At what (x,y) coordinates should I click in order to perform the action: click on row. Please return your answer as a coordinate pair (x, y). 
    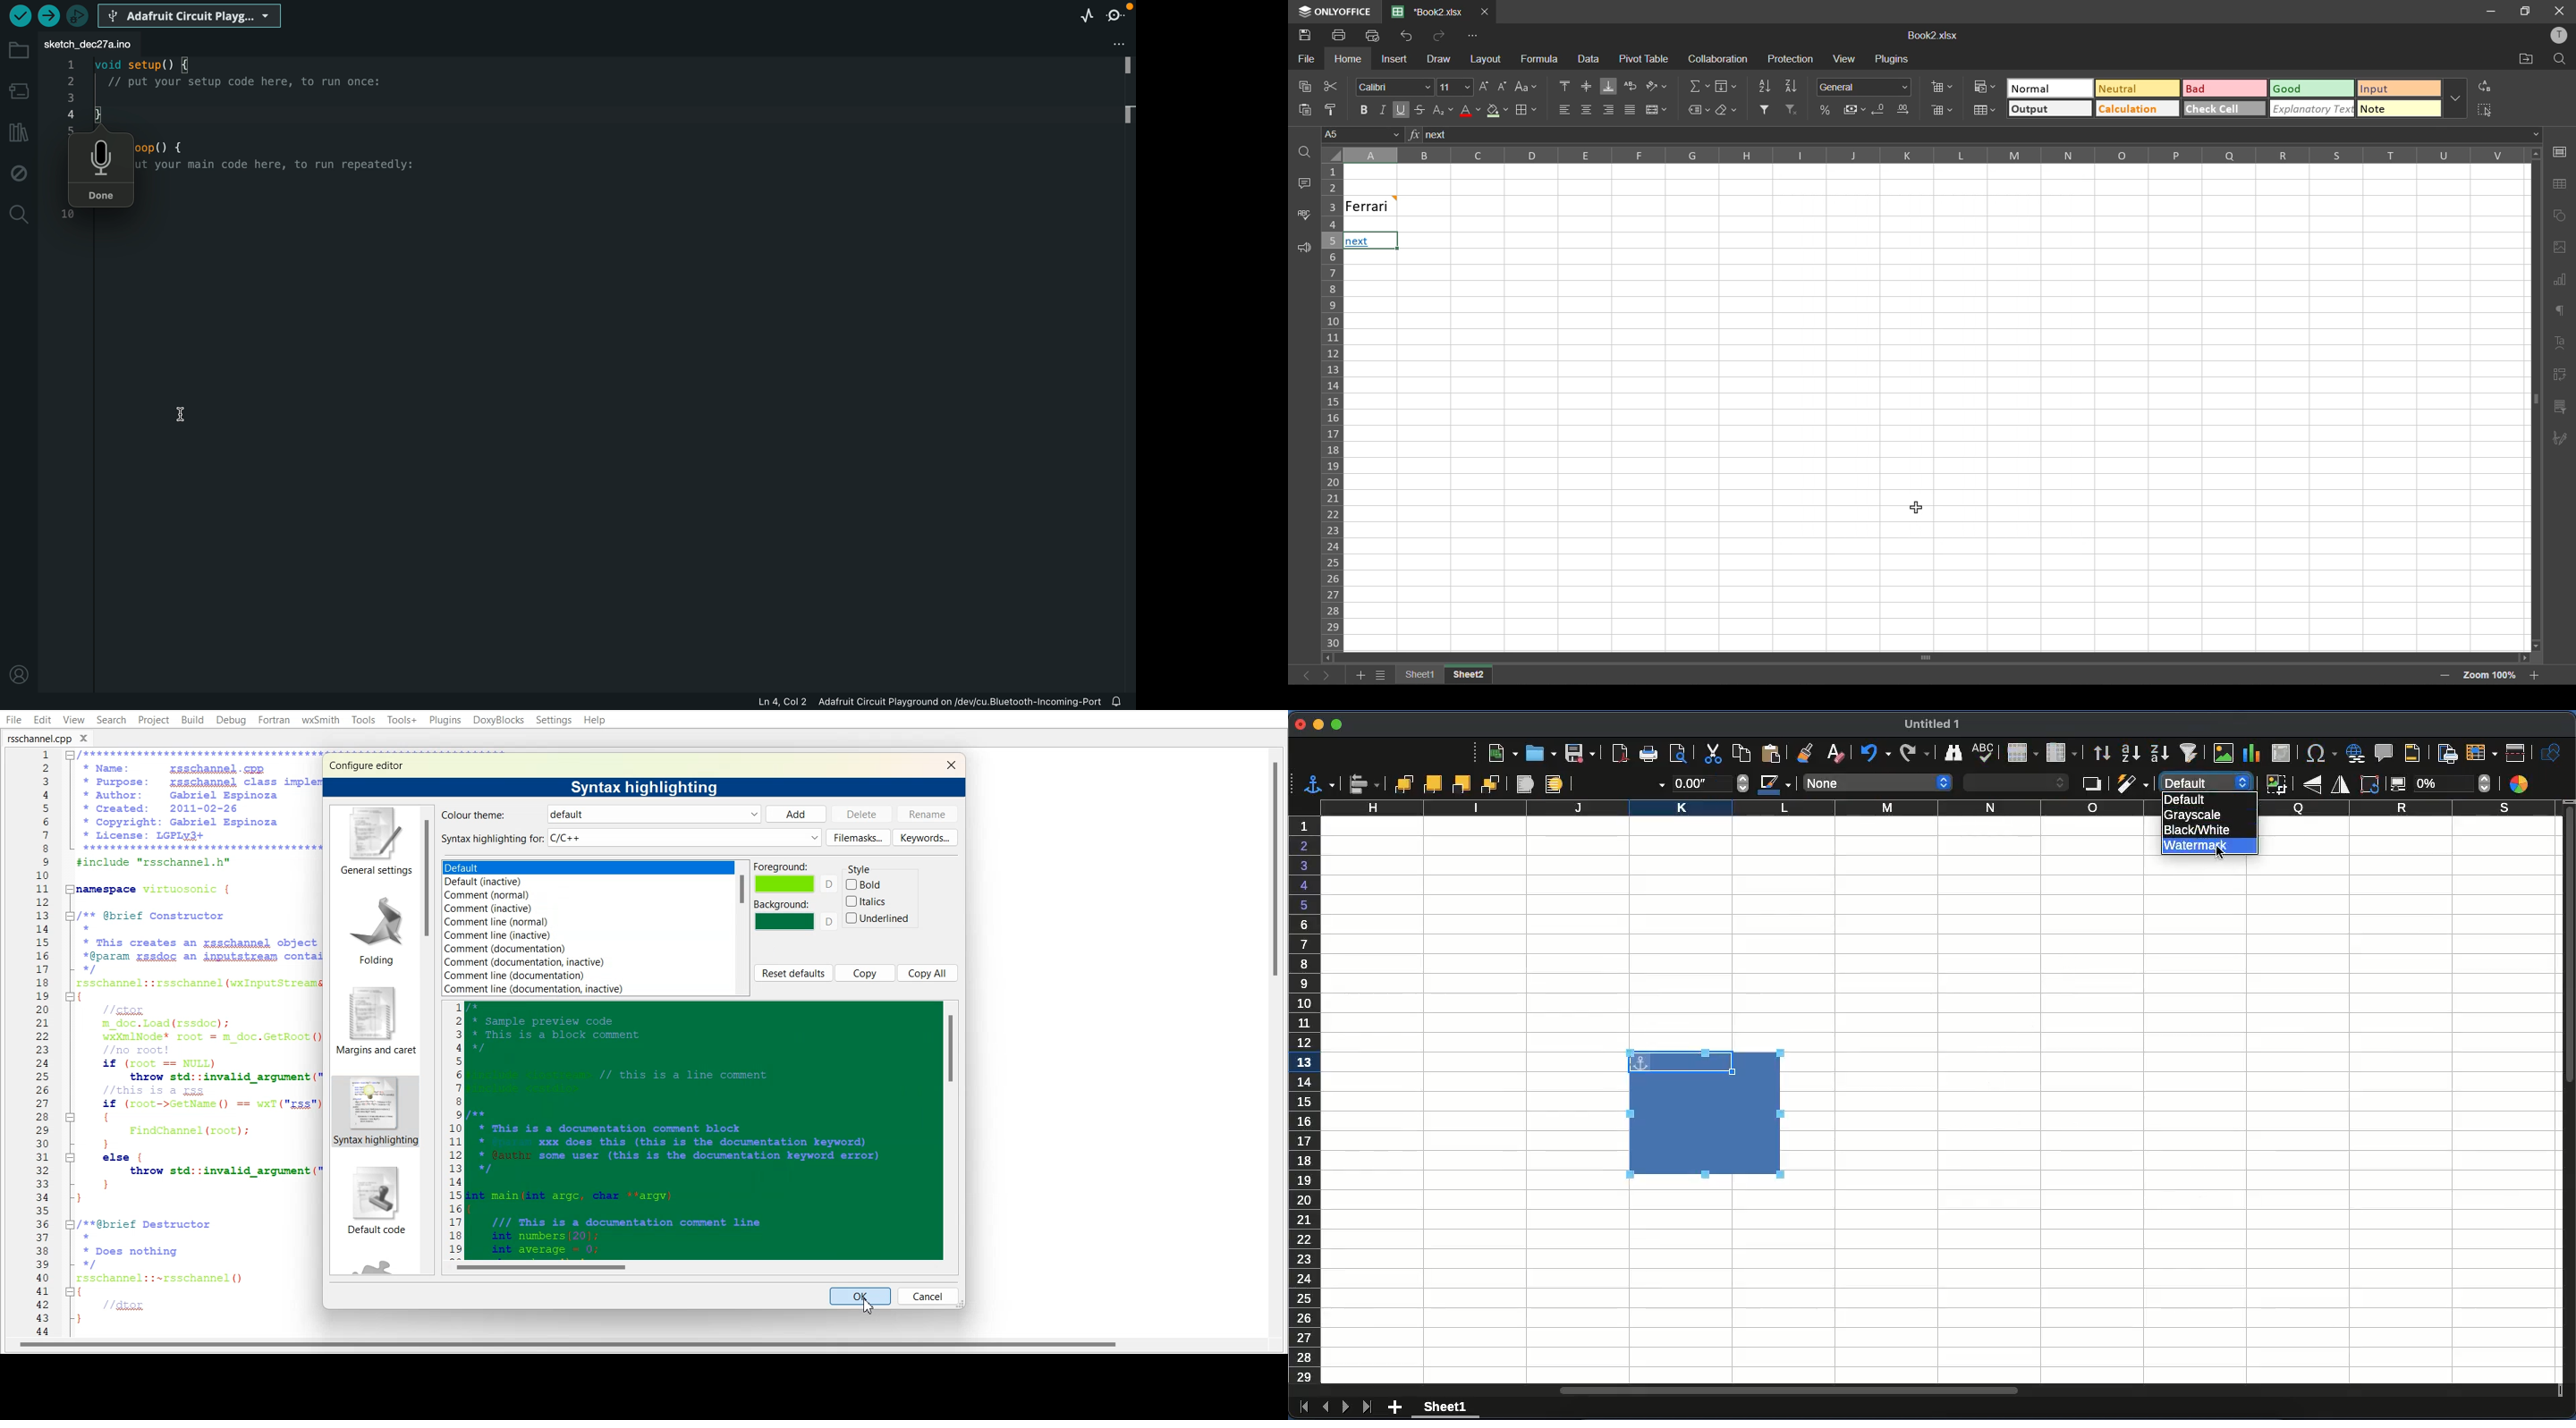
    Looking at the image, I should click on (2022, 754).